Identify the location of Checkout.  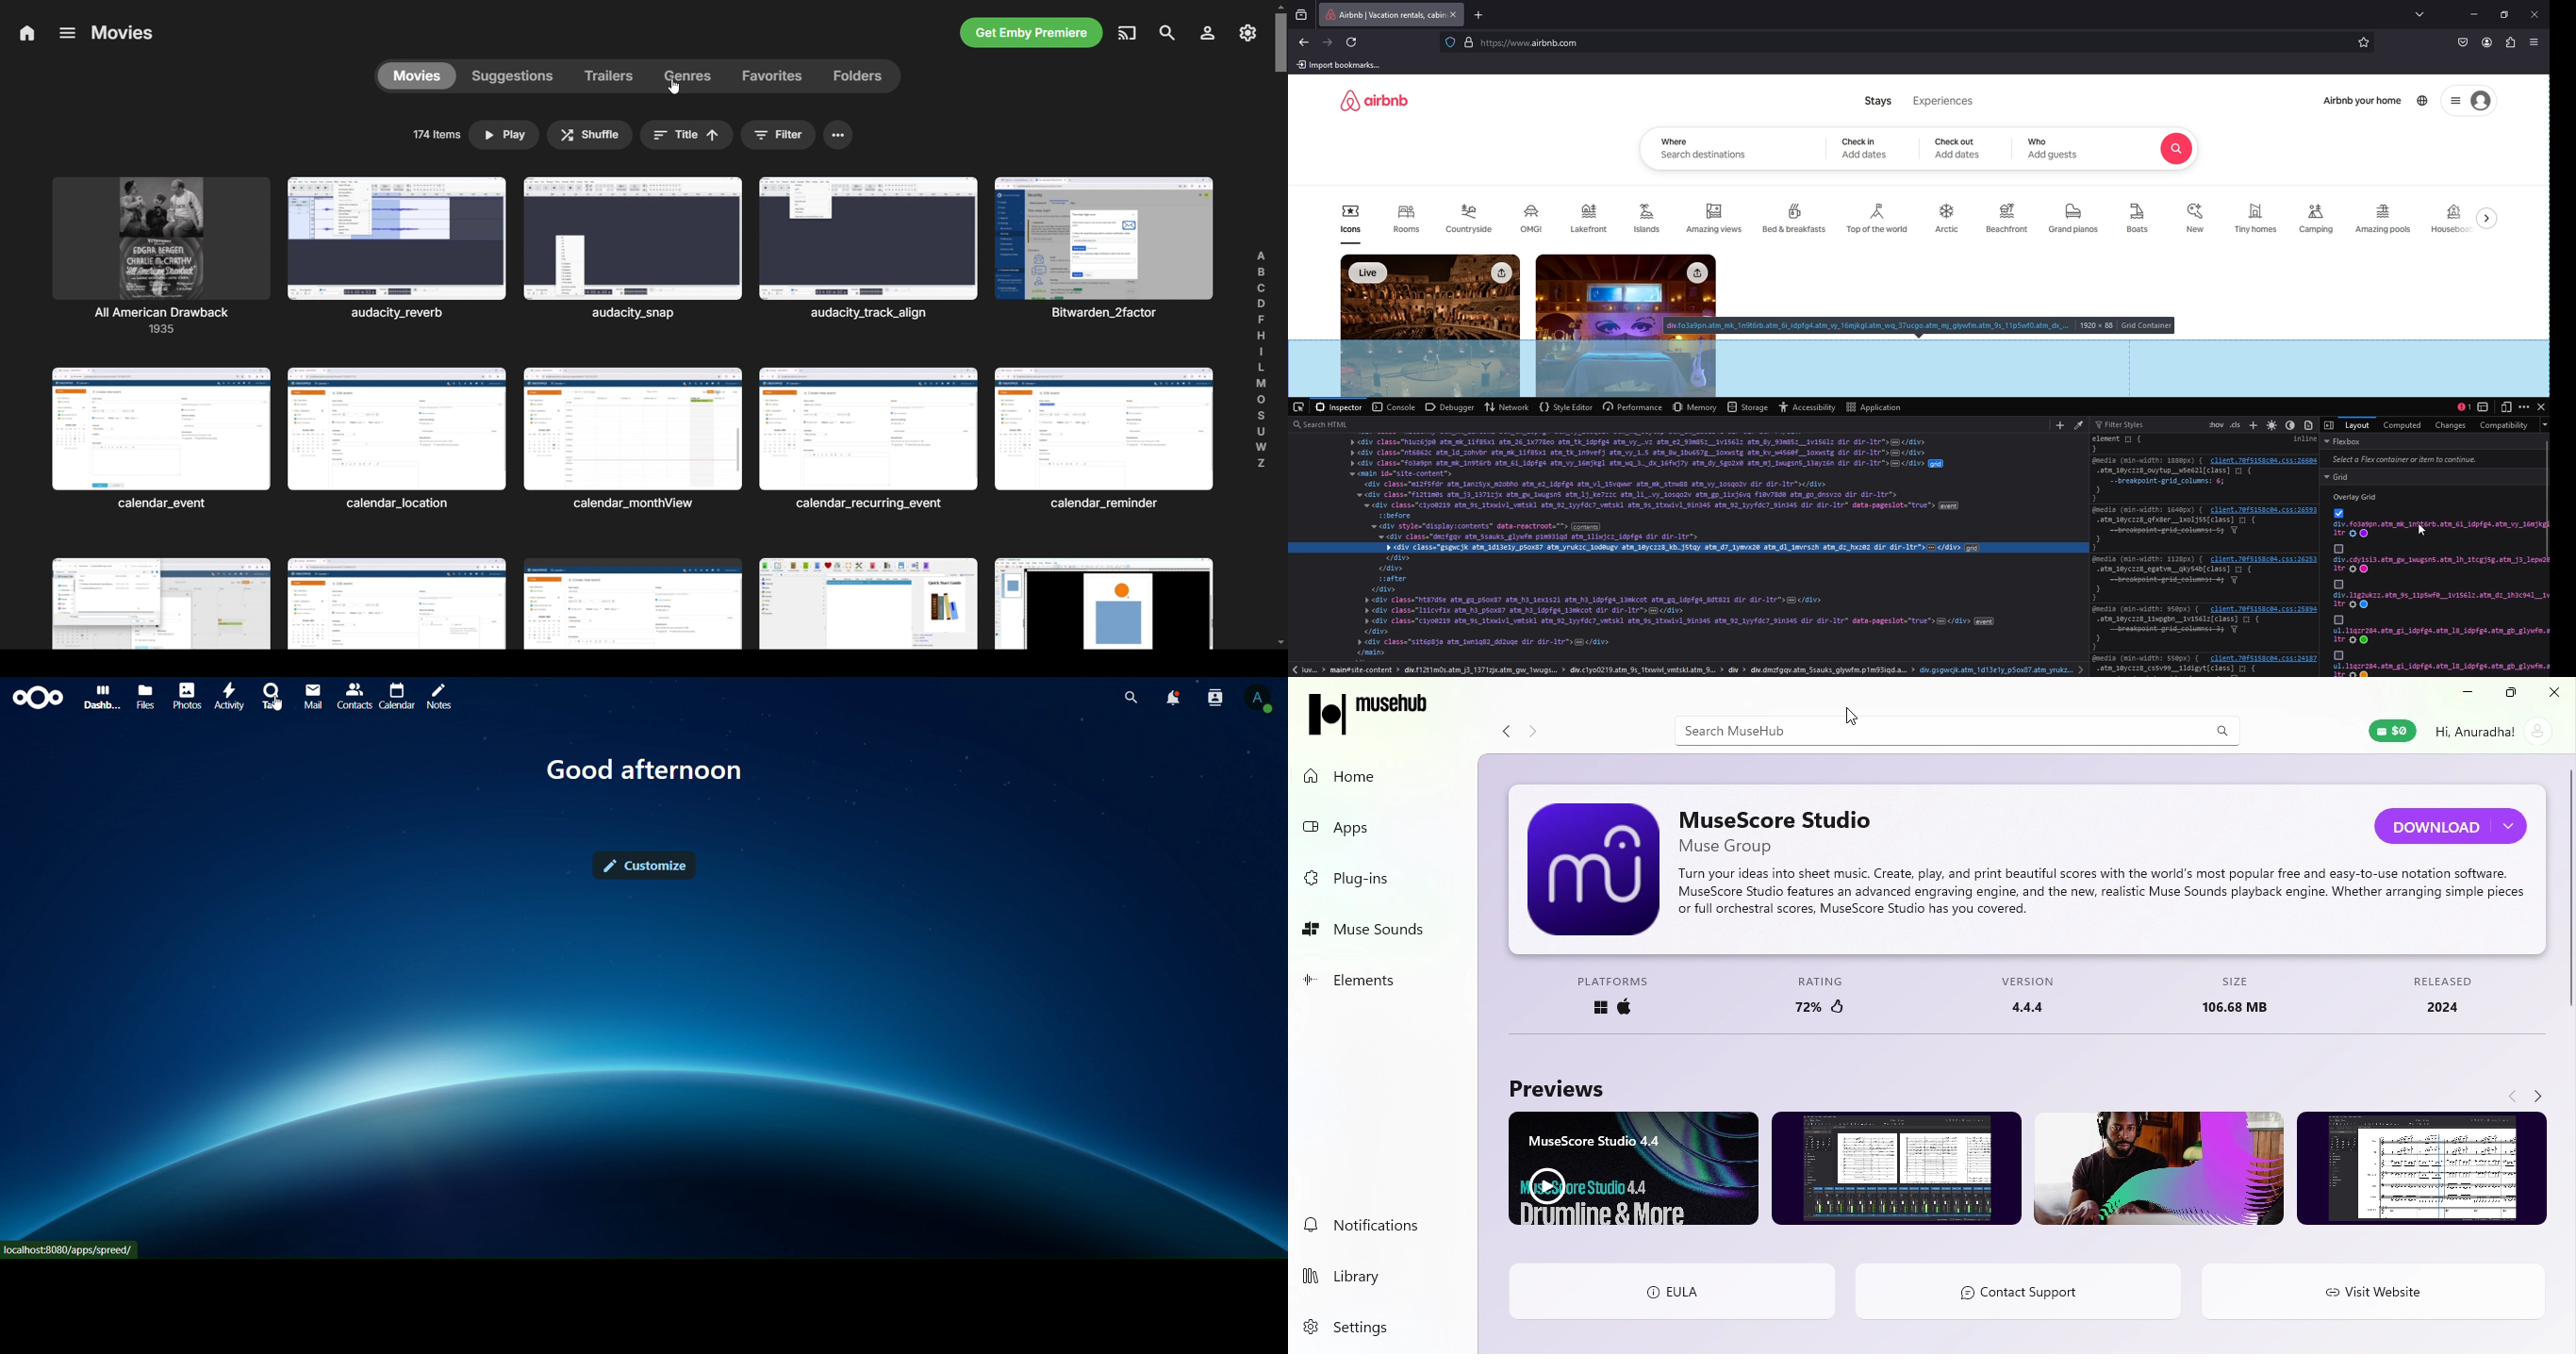
(1956, 141).